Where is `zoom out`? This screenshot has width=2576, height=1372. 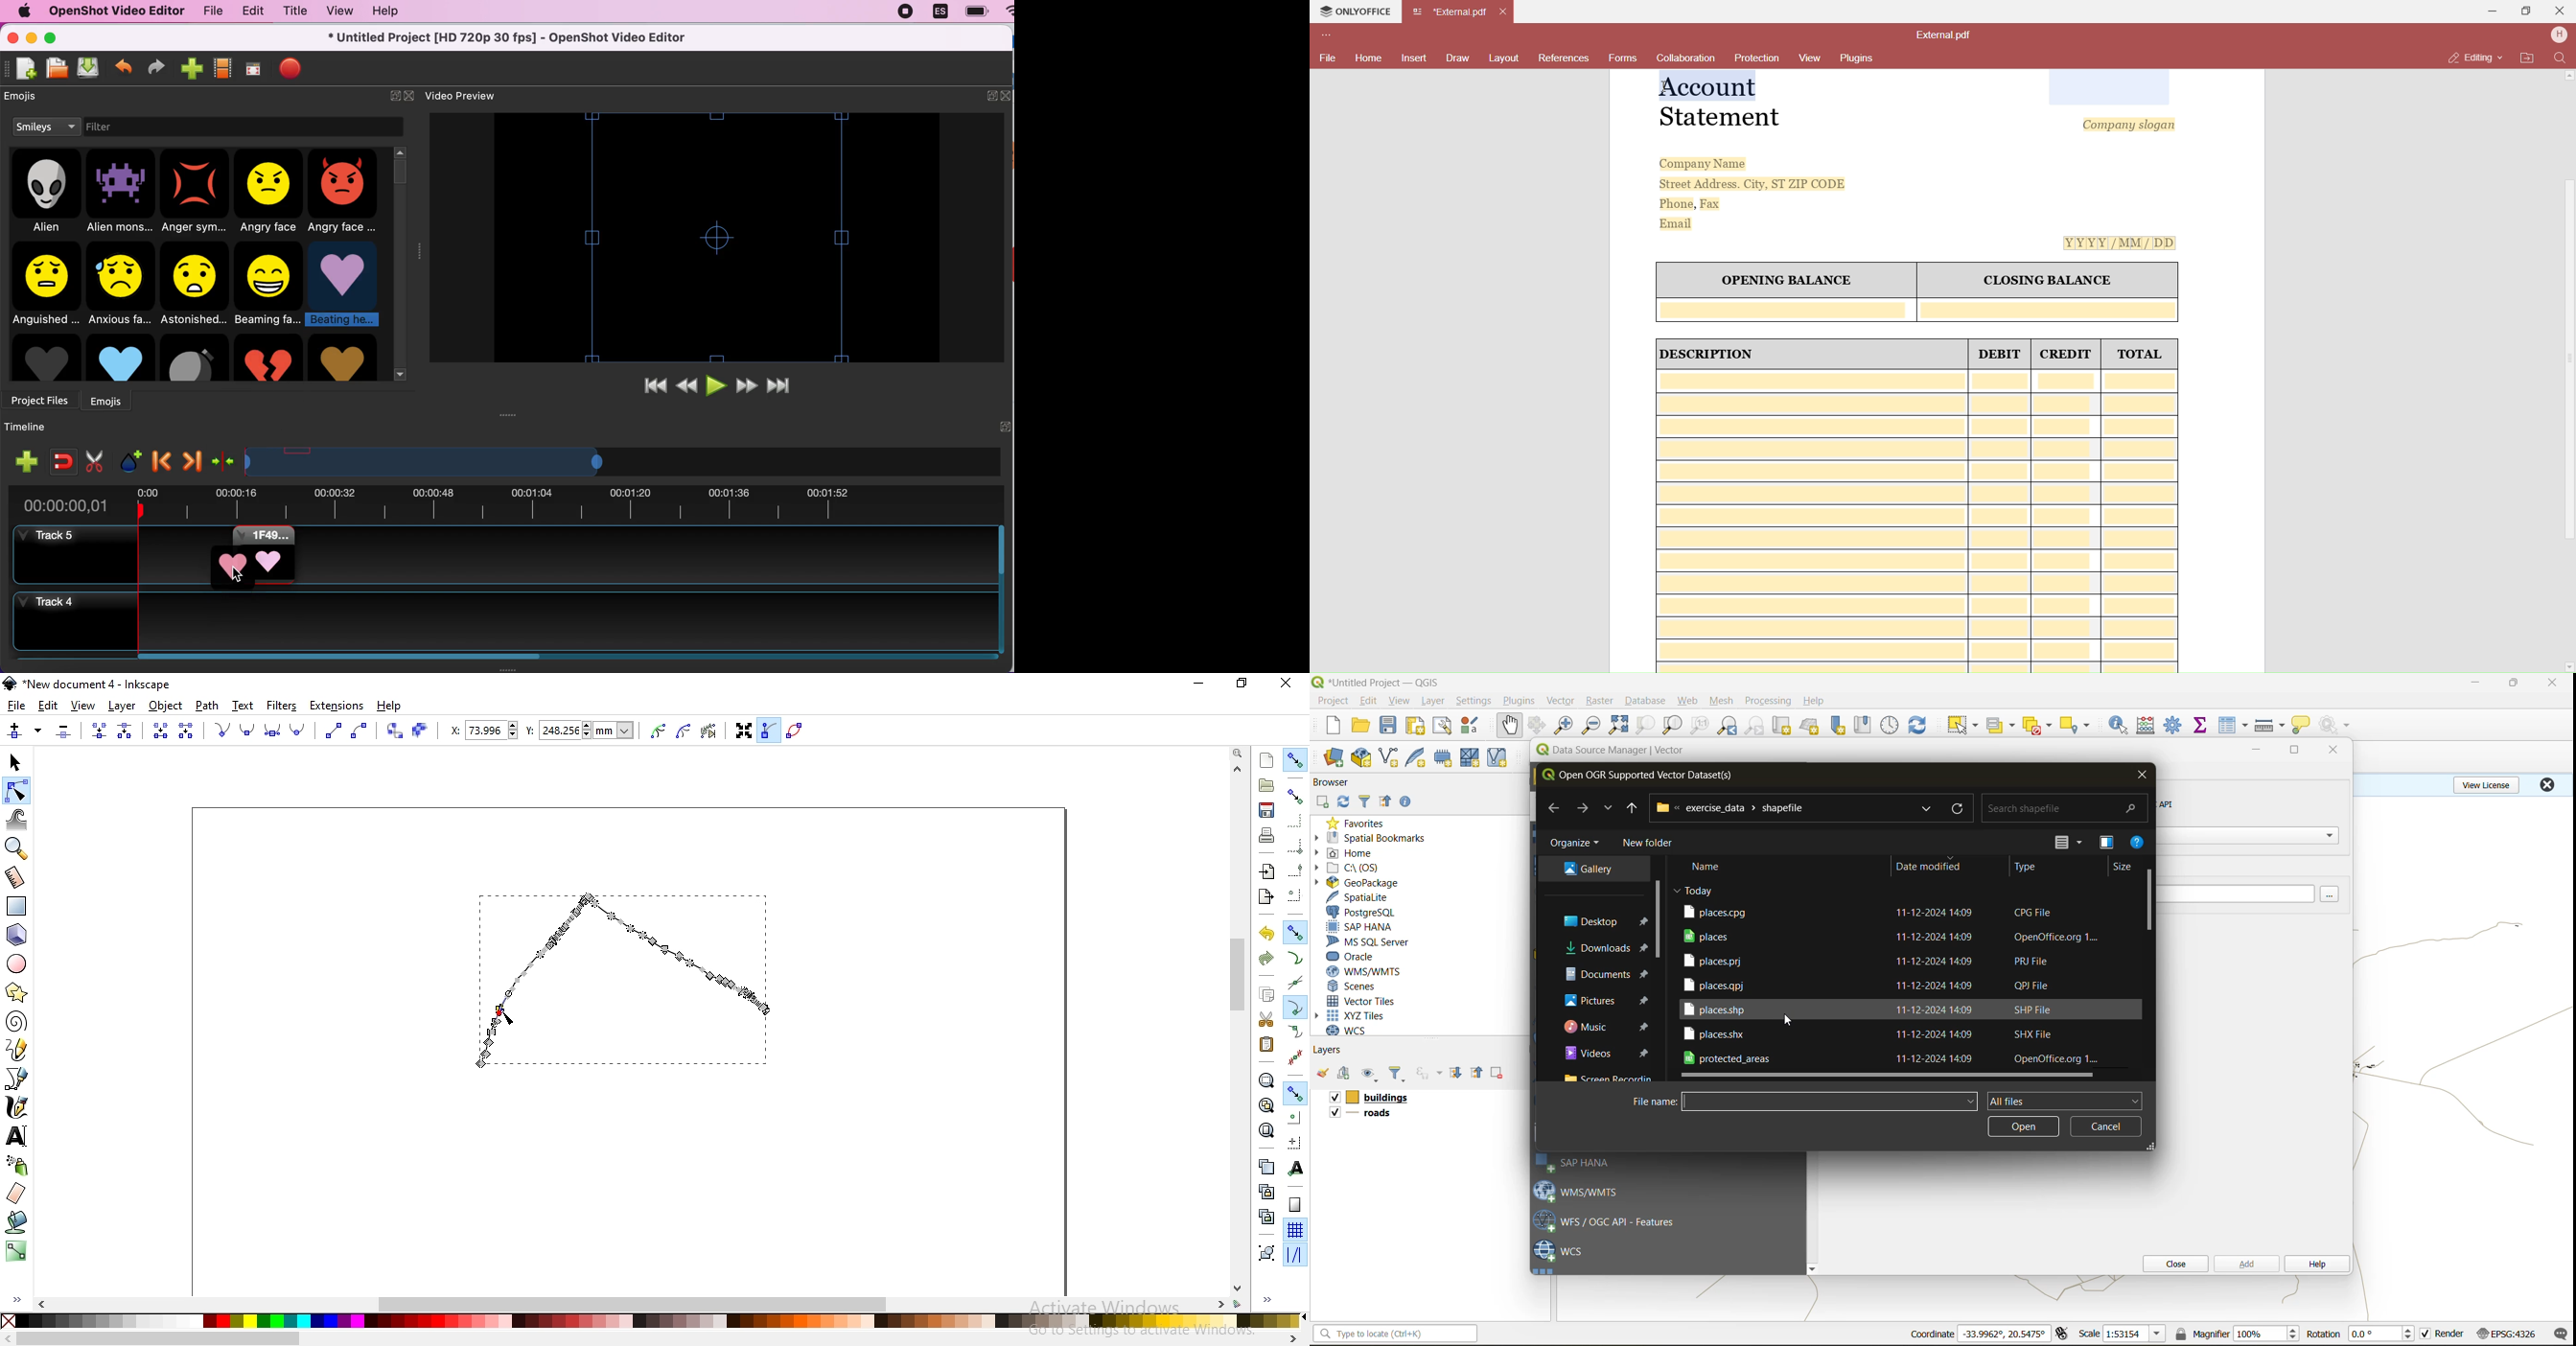 zoom out is located at coordinates (1592, 724).